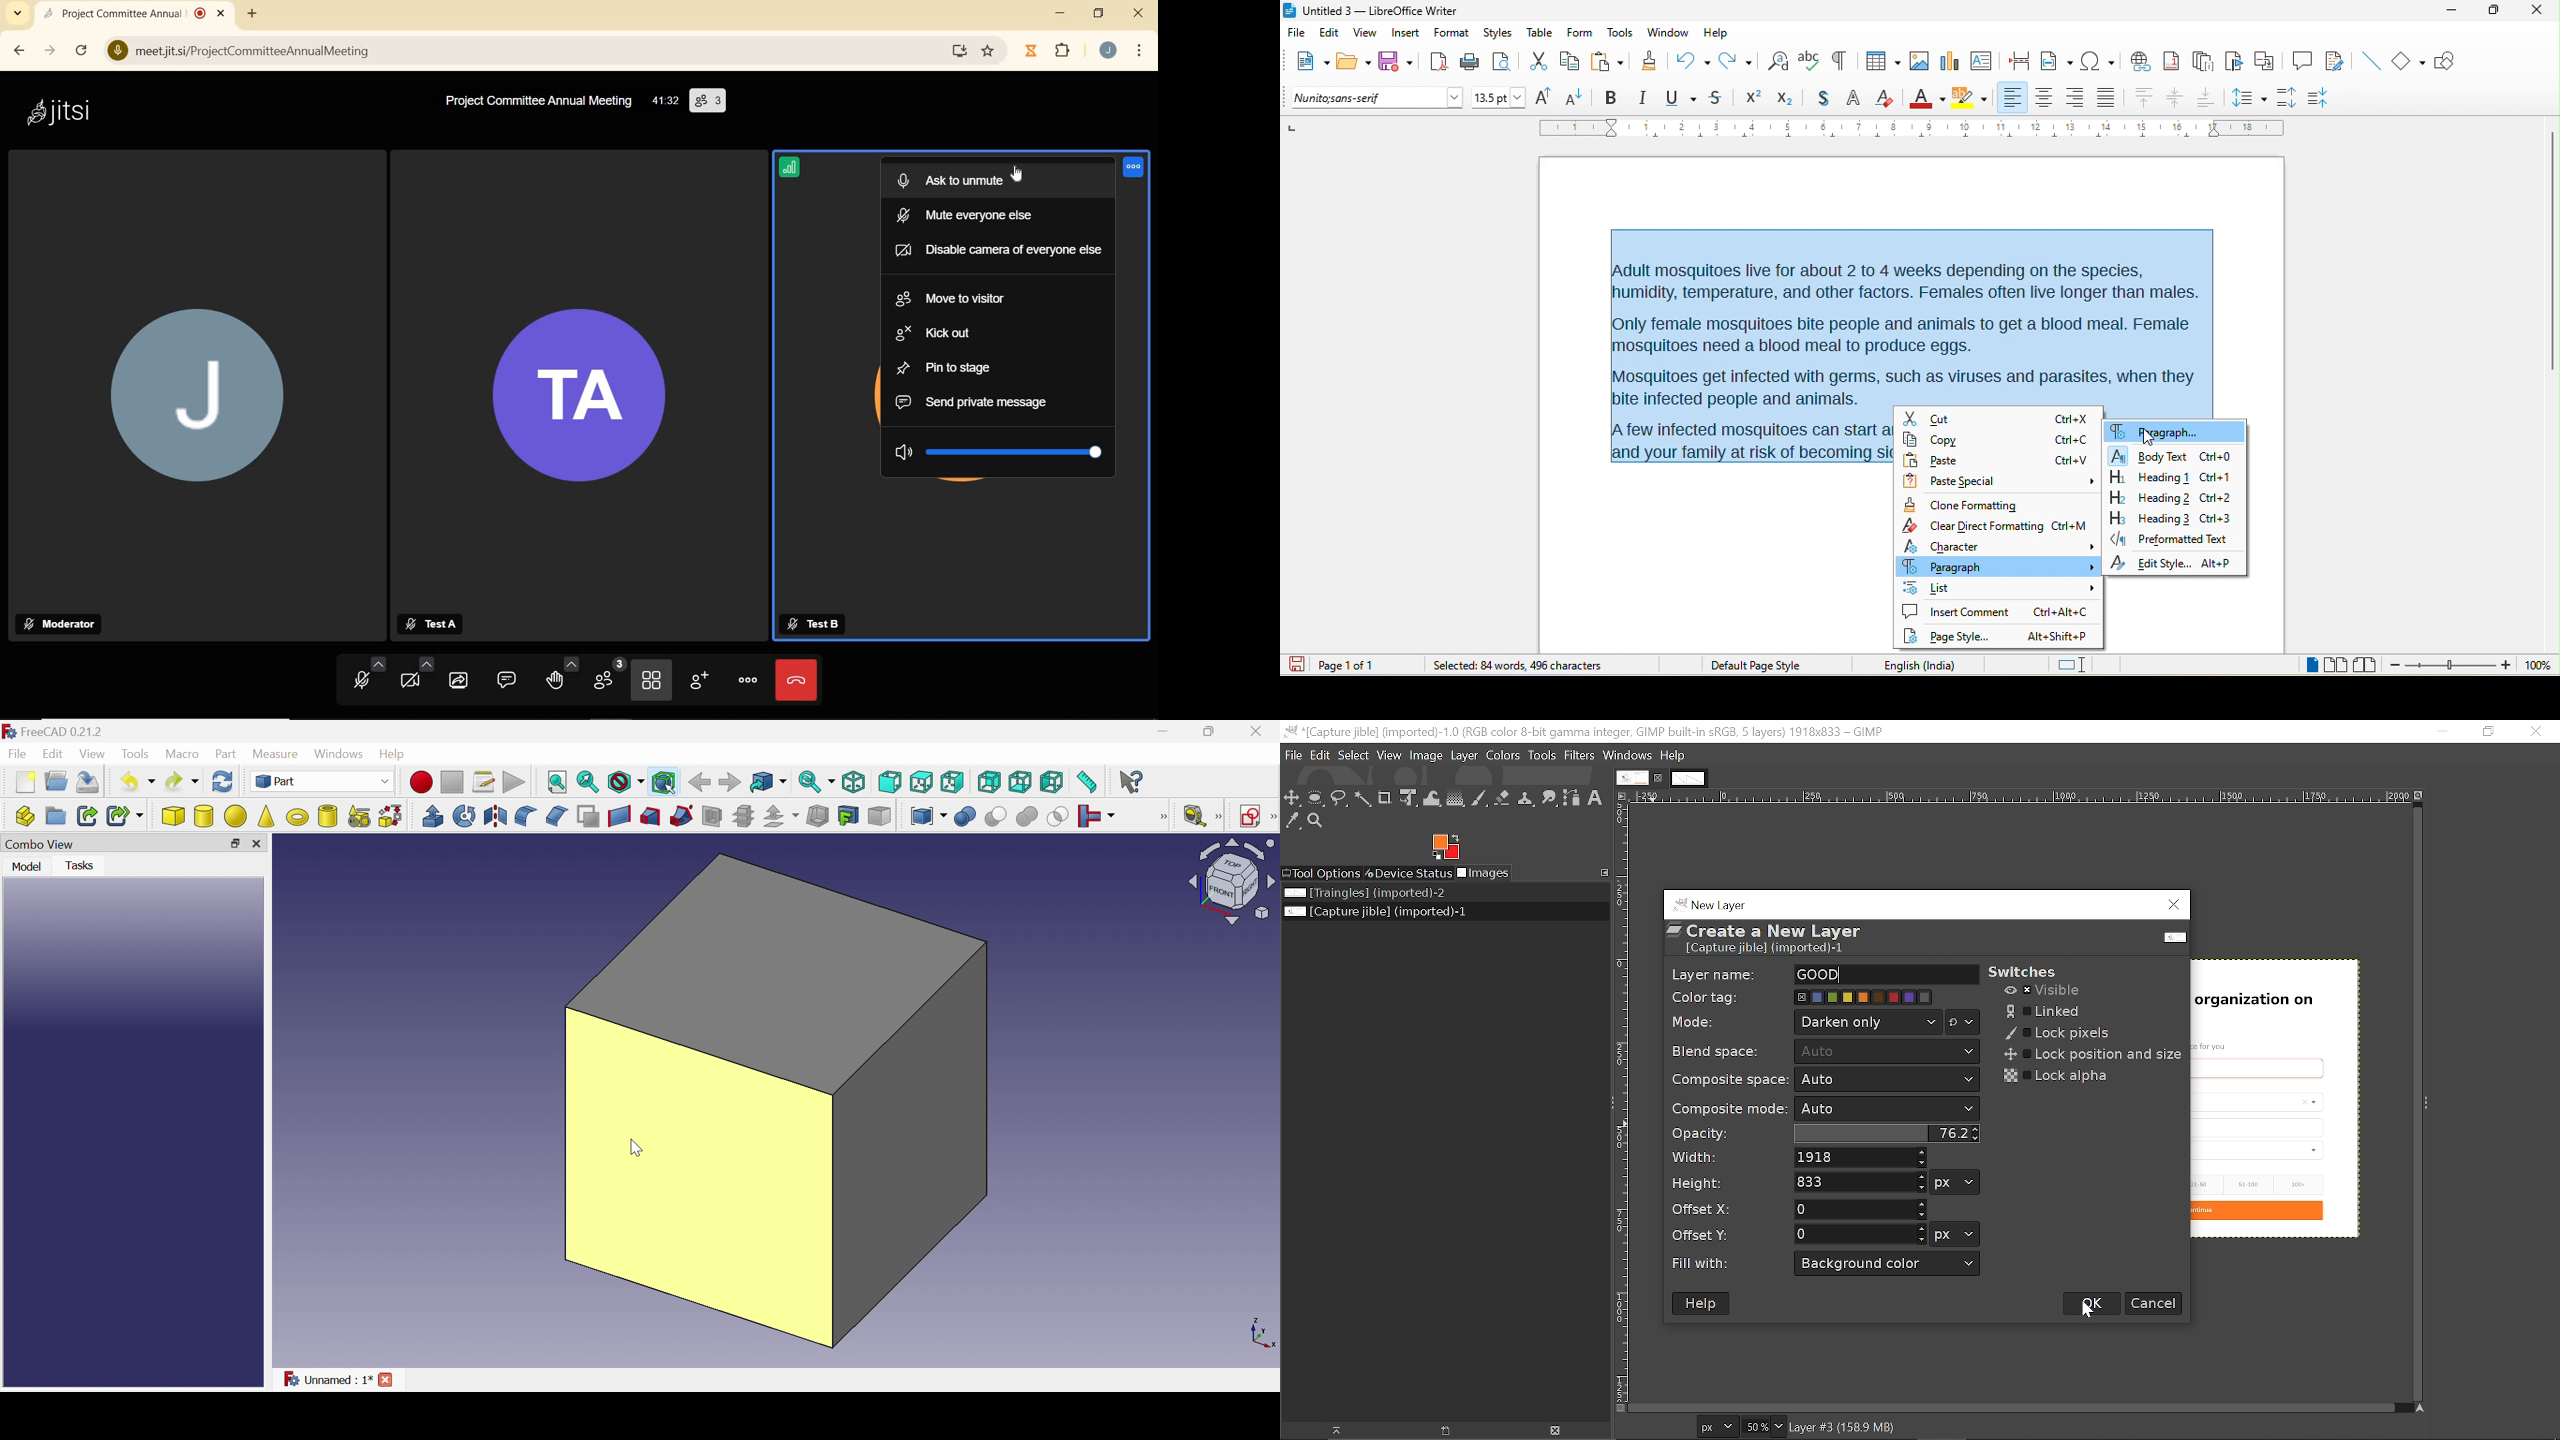 The height and width of the screenshot is (1456, 2576). Describe the element at coordinates (2073, 460) in the screenshot. I see `shortcut key` at that location.